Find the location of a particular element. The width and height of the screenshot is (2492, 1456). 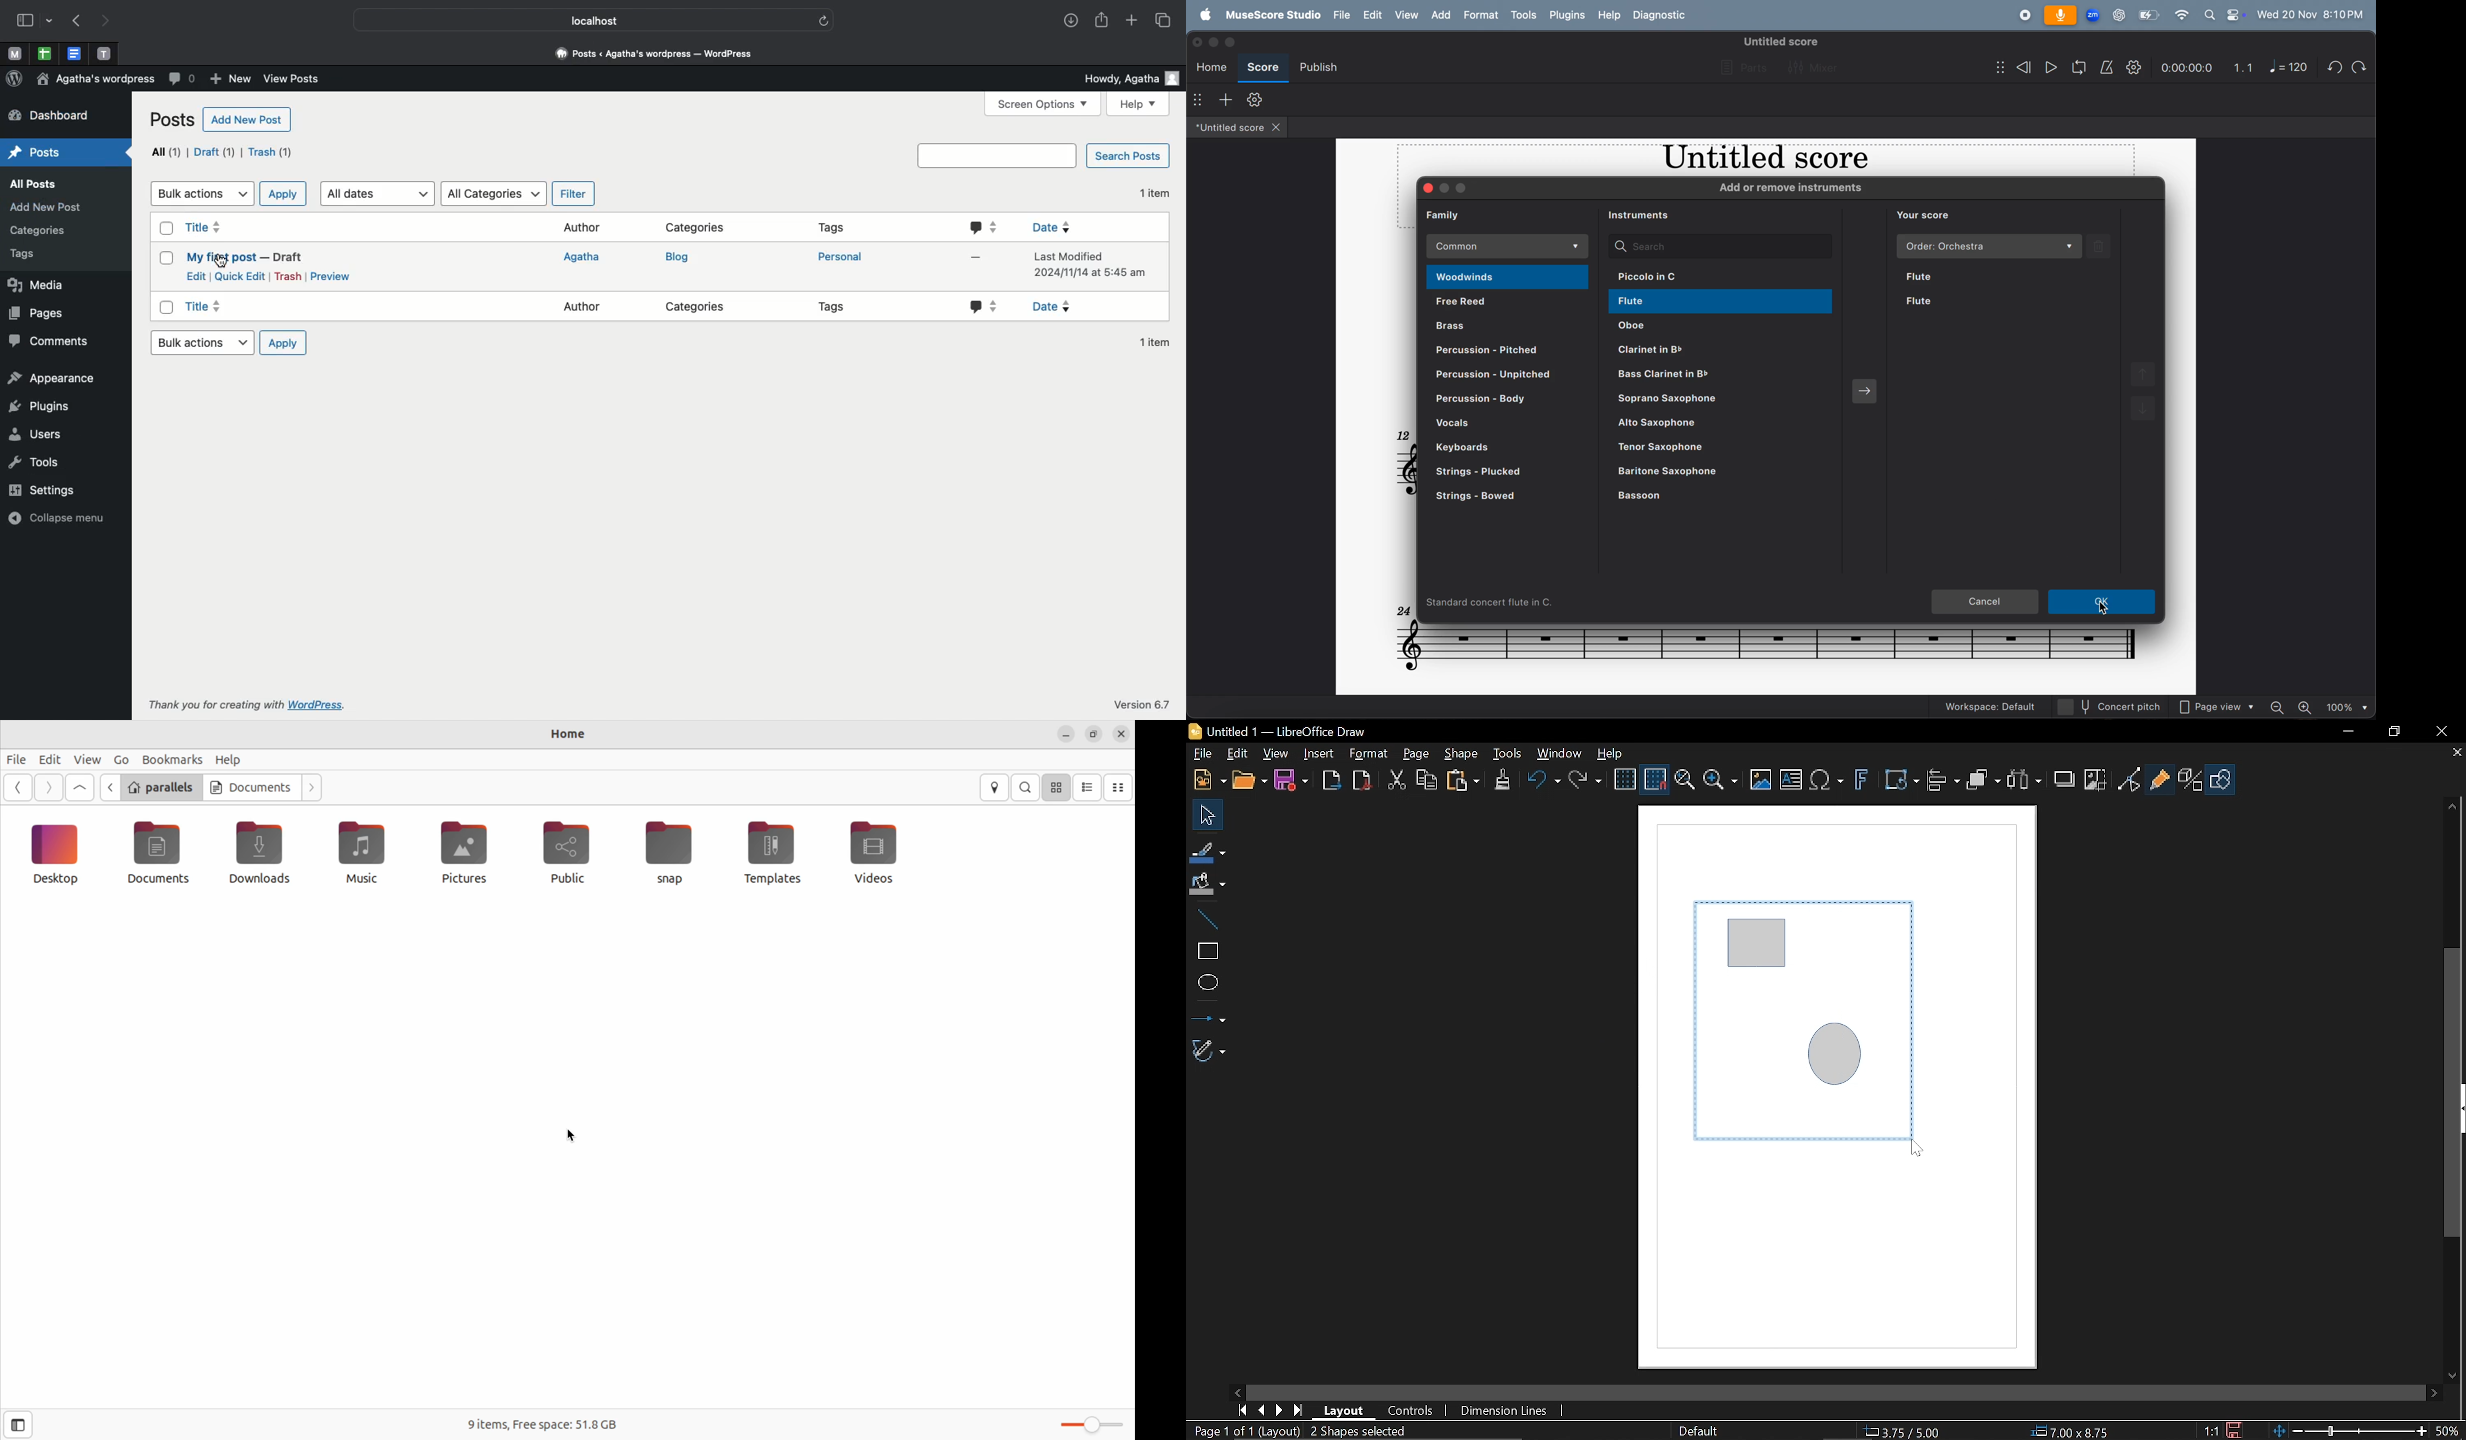

close is located at coordinates (1281, 128).